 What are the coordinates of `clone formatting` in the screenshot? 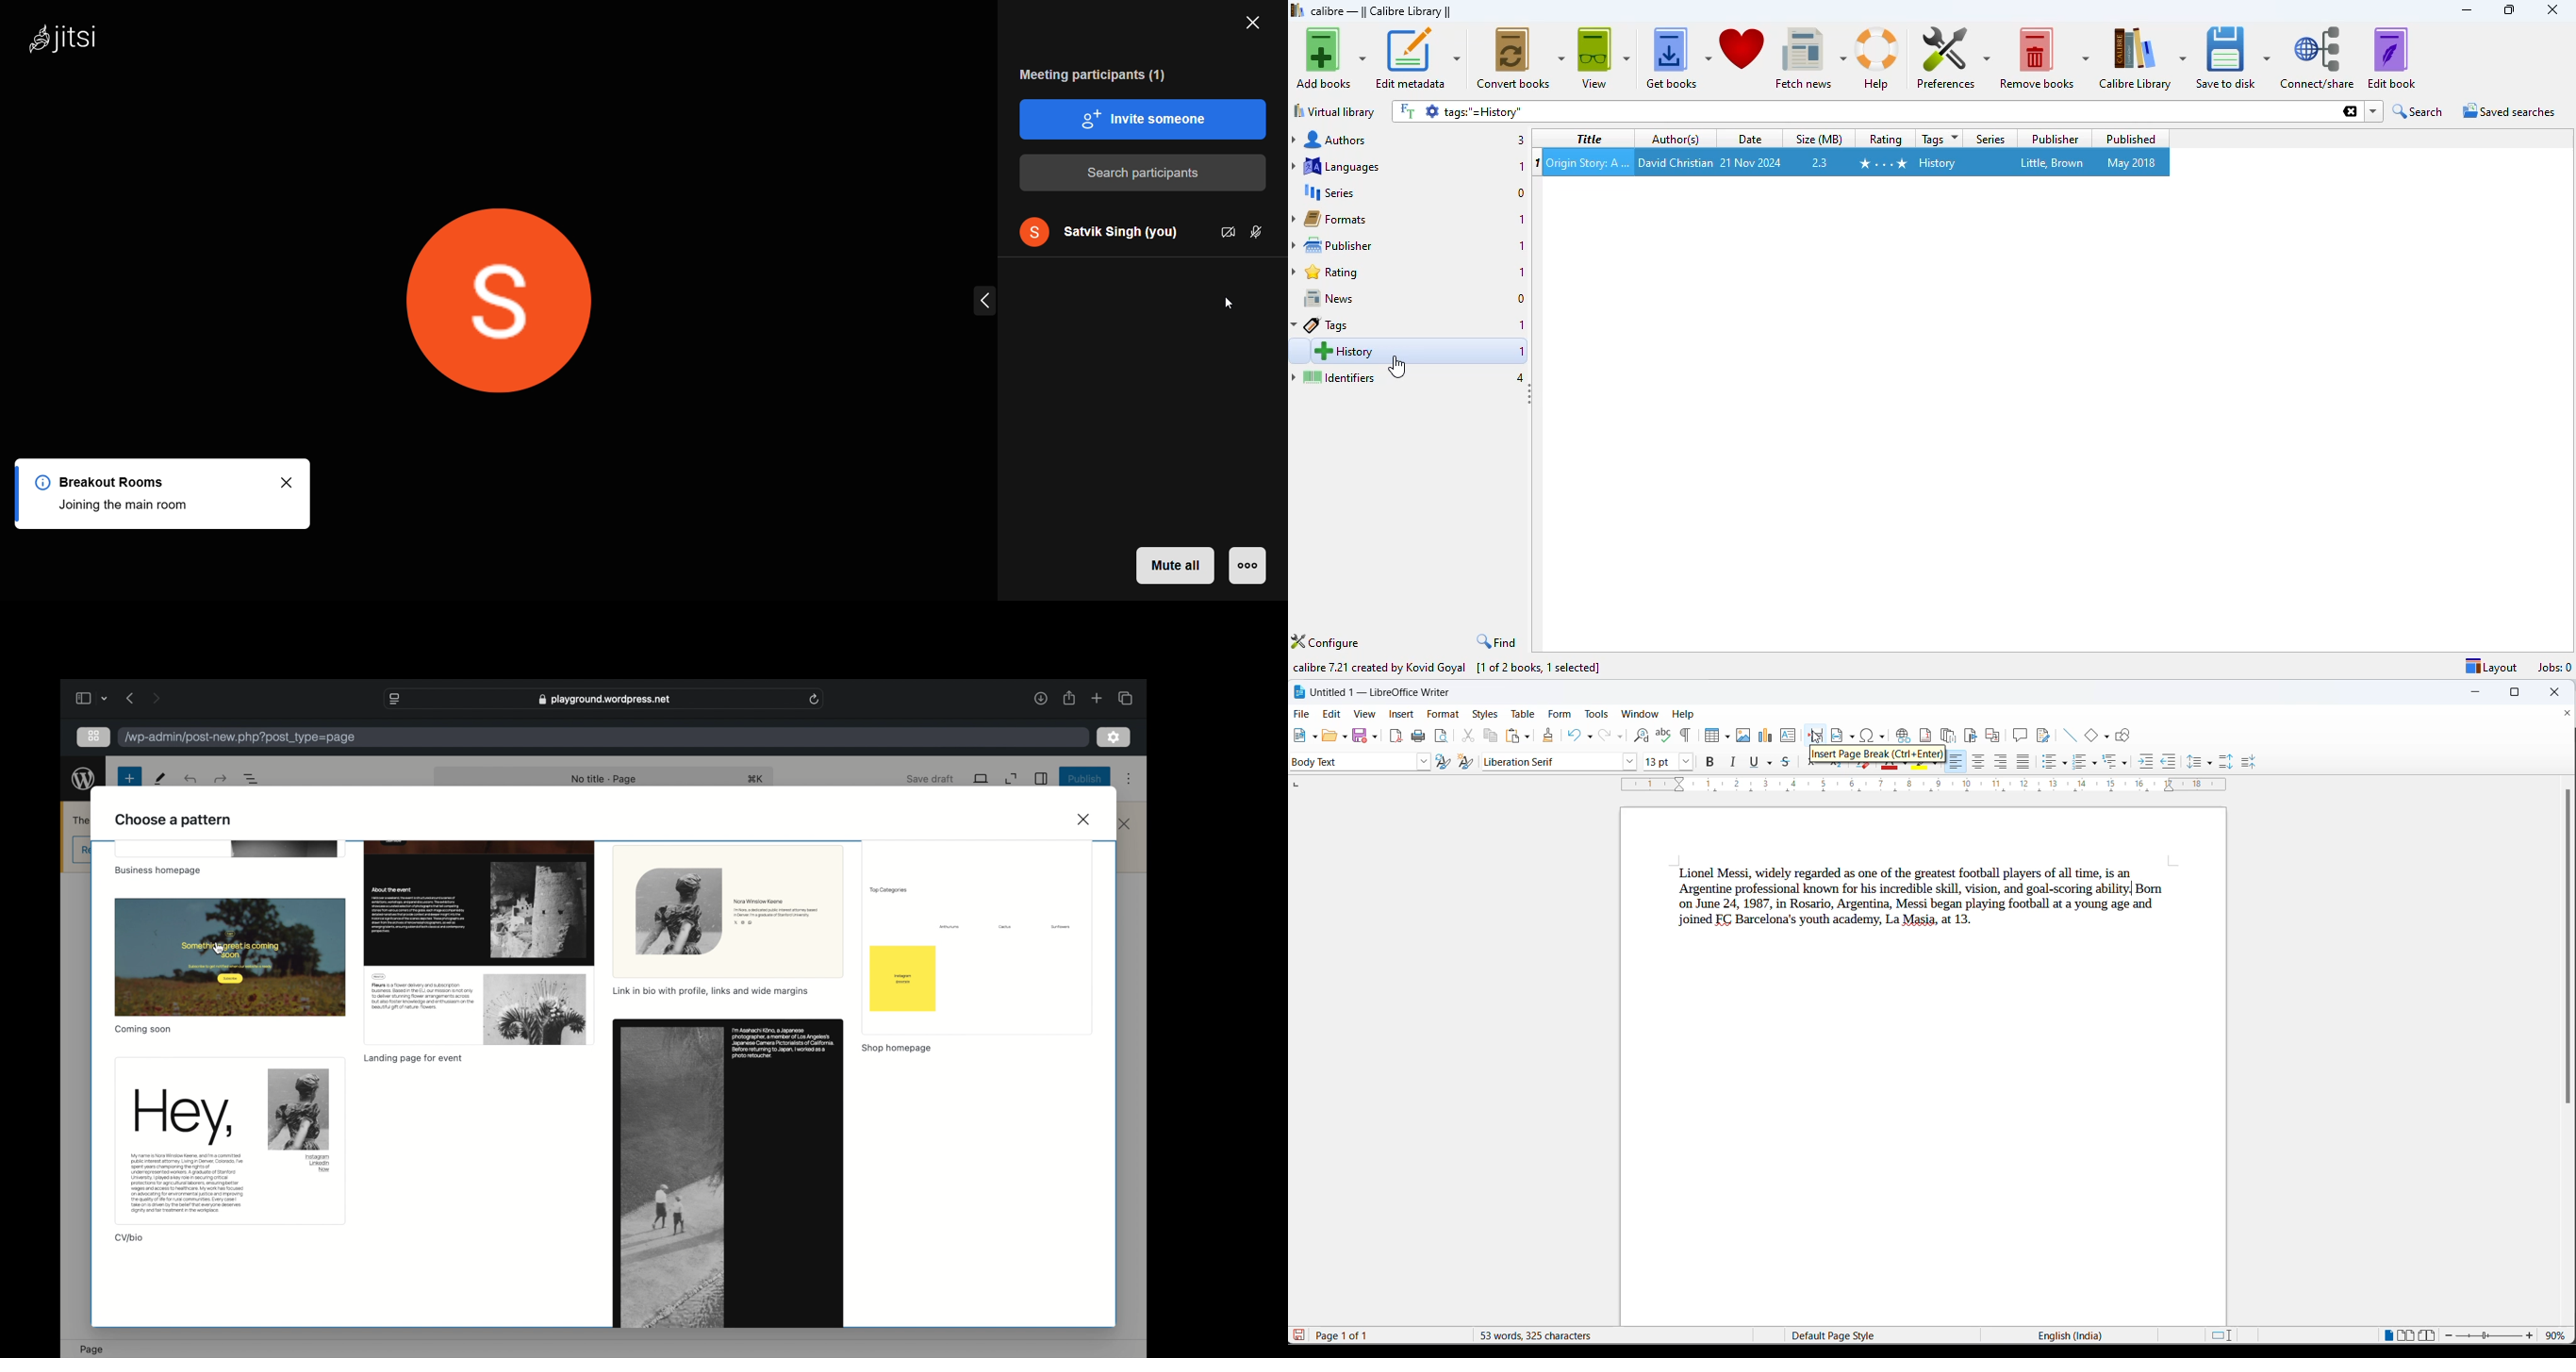 It's located at (1549, 736).